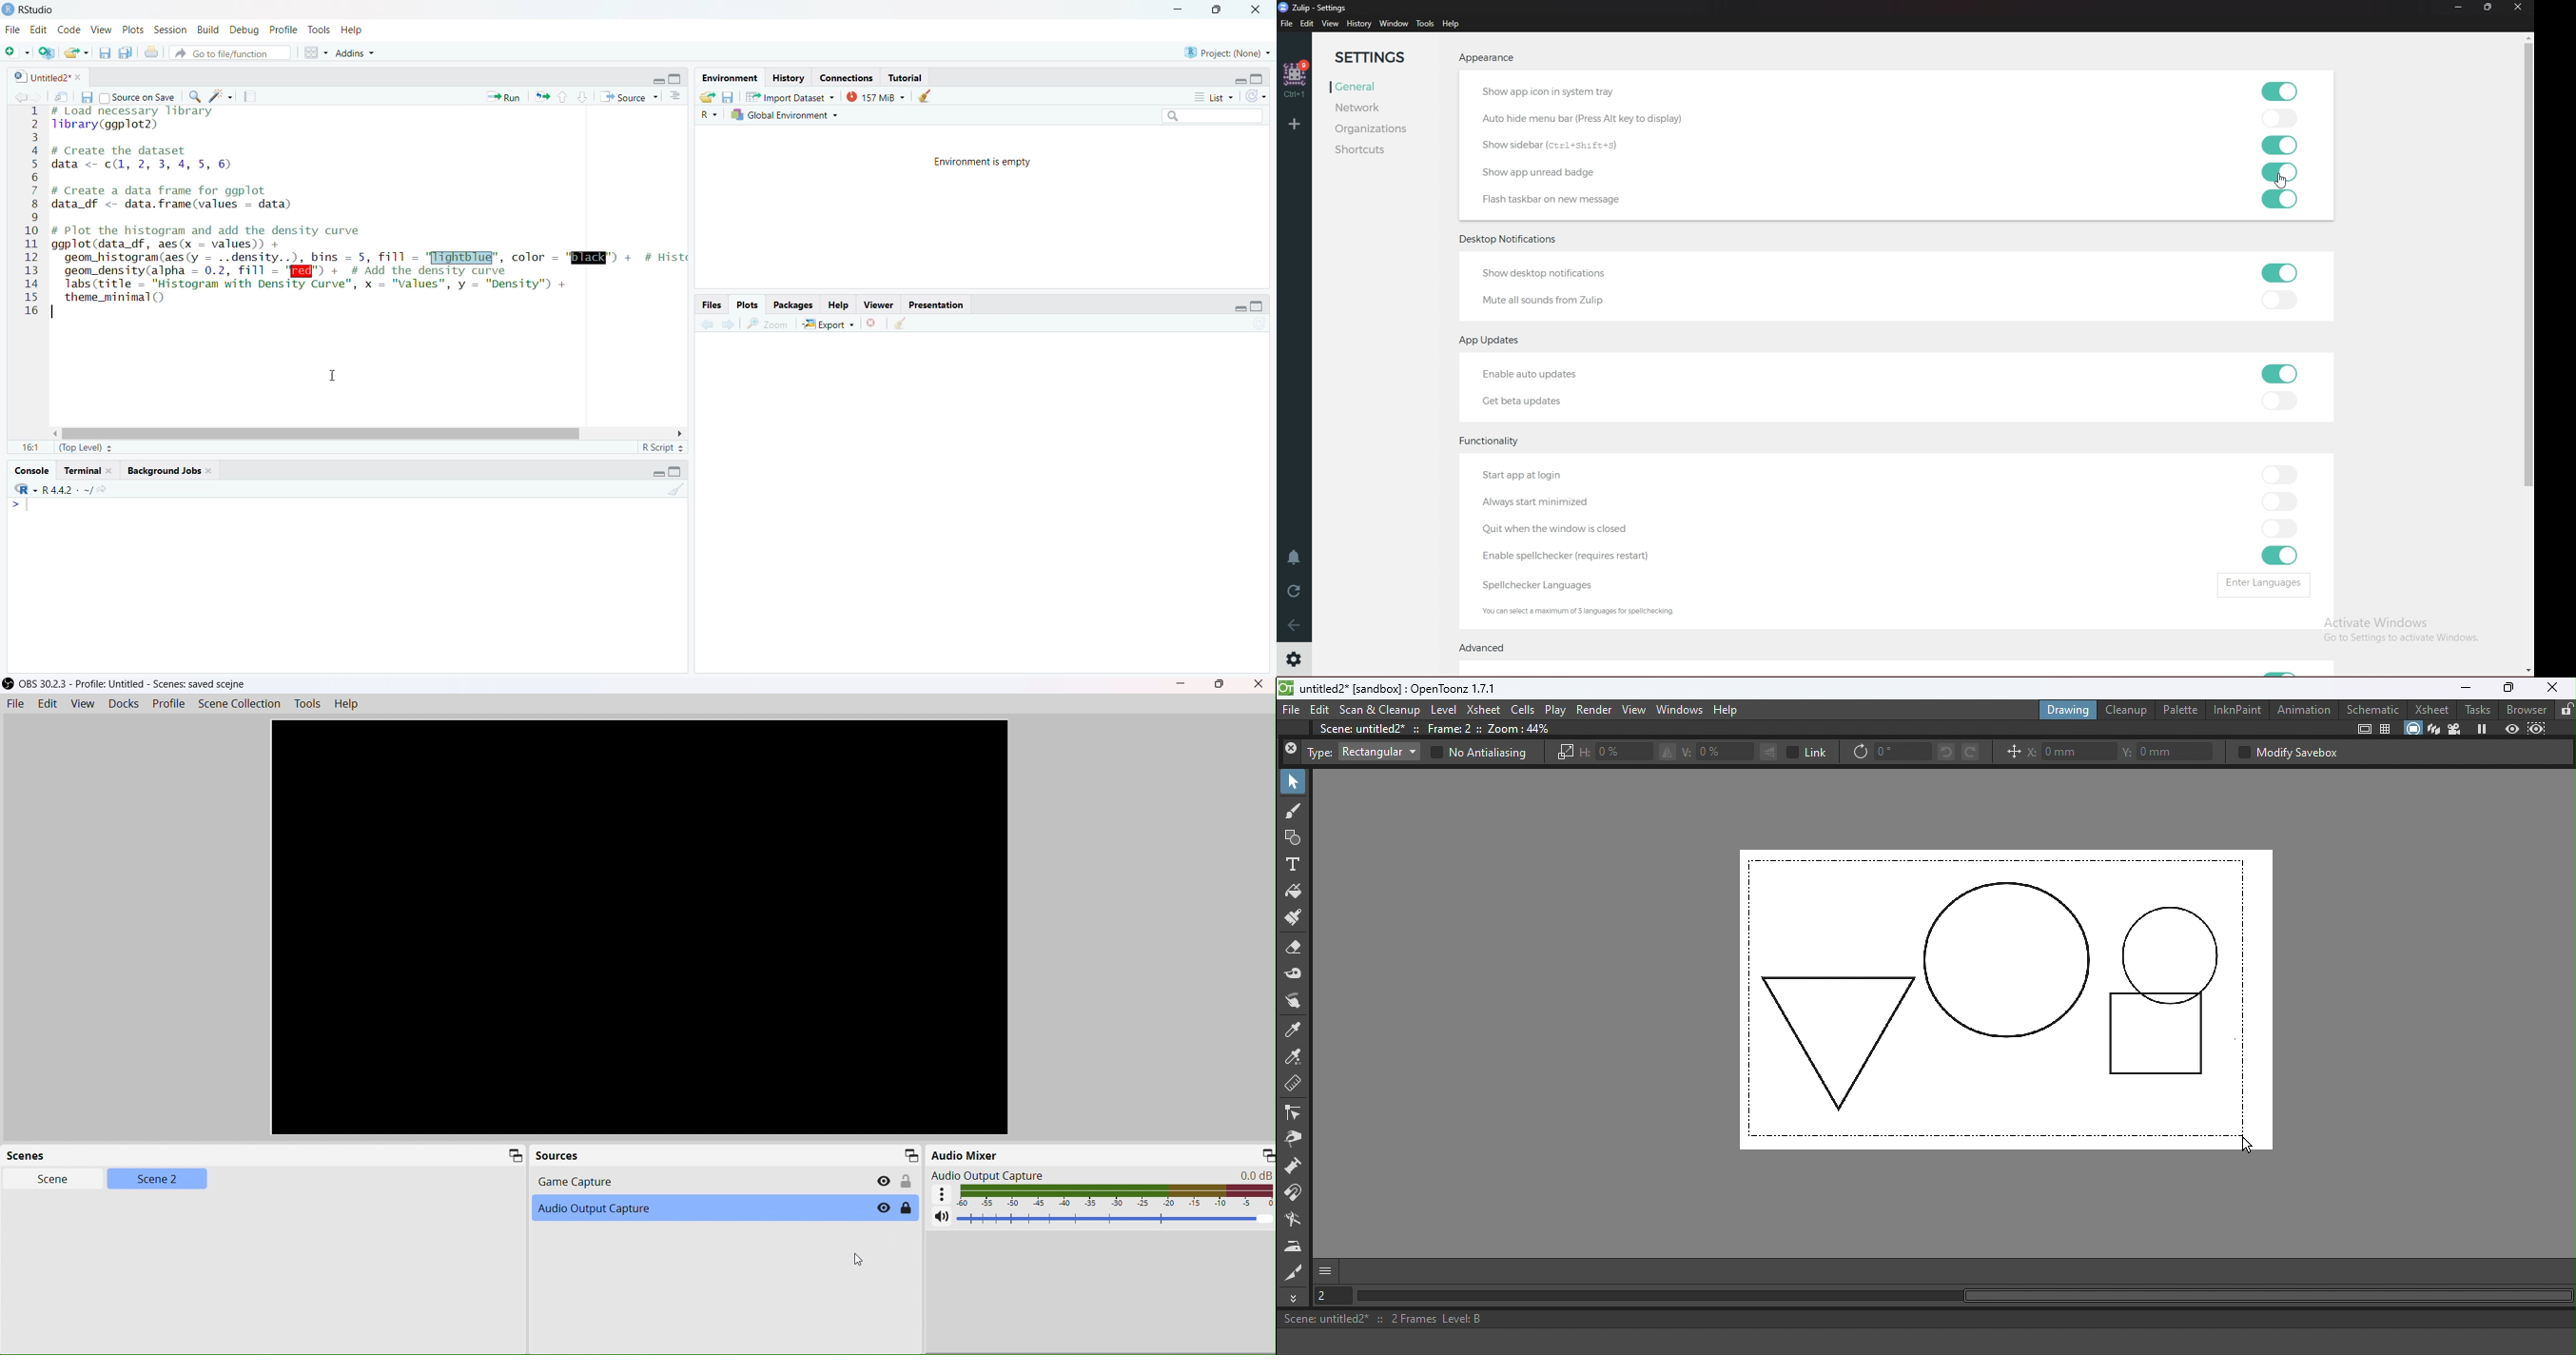  I want to click on Re-run the previous code again, so click(542, 97).